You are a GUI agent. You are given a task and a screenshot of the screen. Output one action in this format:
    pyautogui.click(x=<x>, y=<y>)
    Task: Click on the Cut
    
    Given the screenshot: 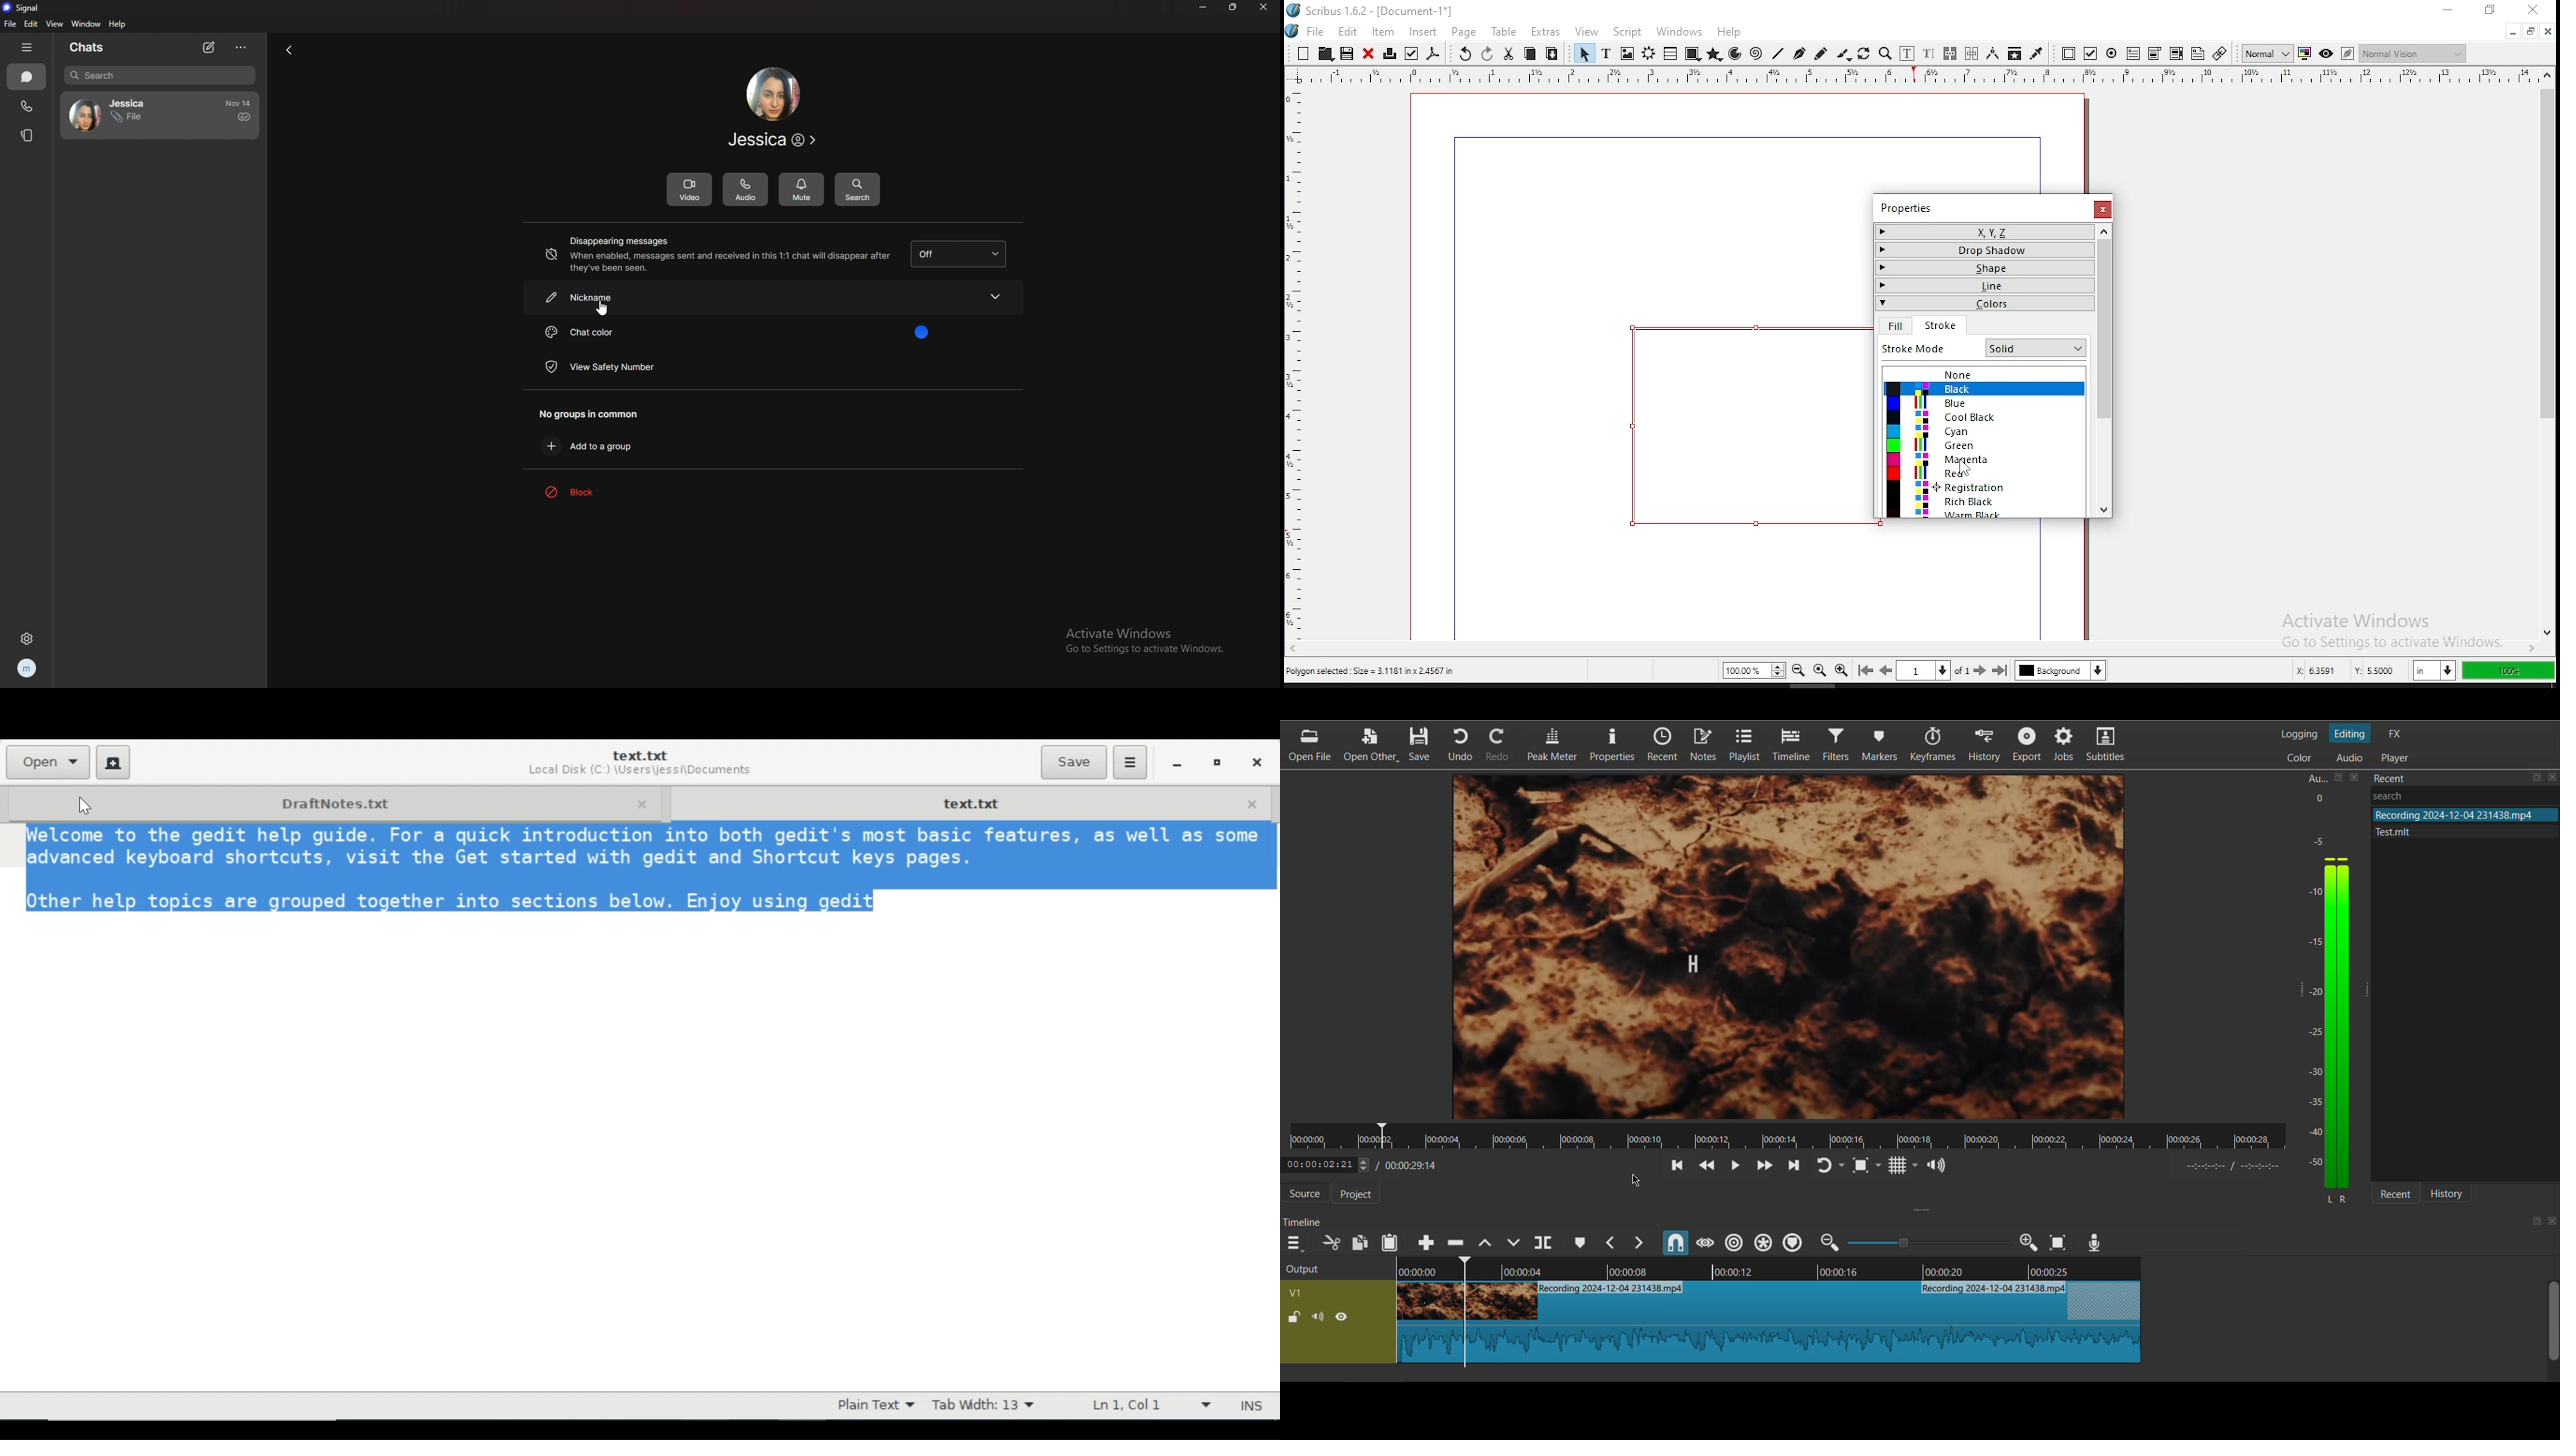 What is the action you would take?
    pyautogui.click(x=1331, y=1243)
    